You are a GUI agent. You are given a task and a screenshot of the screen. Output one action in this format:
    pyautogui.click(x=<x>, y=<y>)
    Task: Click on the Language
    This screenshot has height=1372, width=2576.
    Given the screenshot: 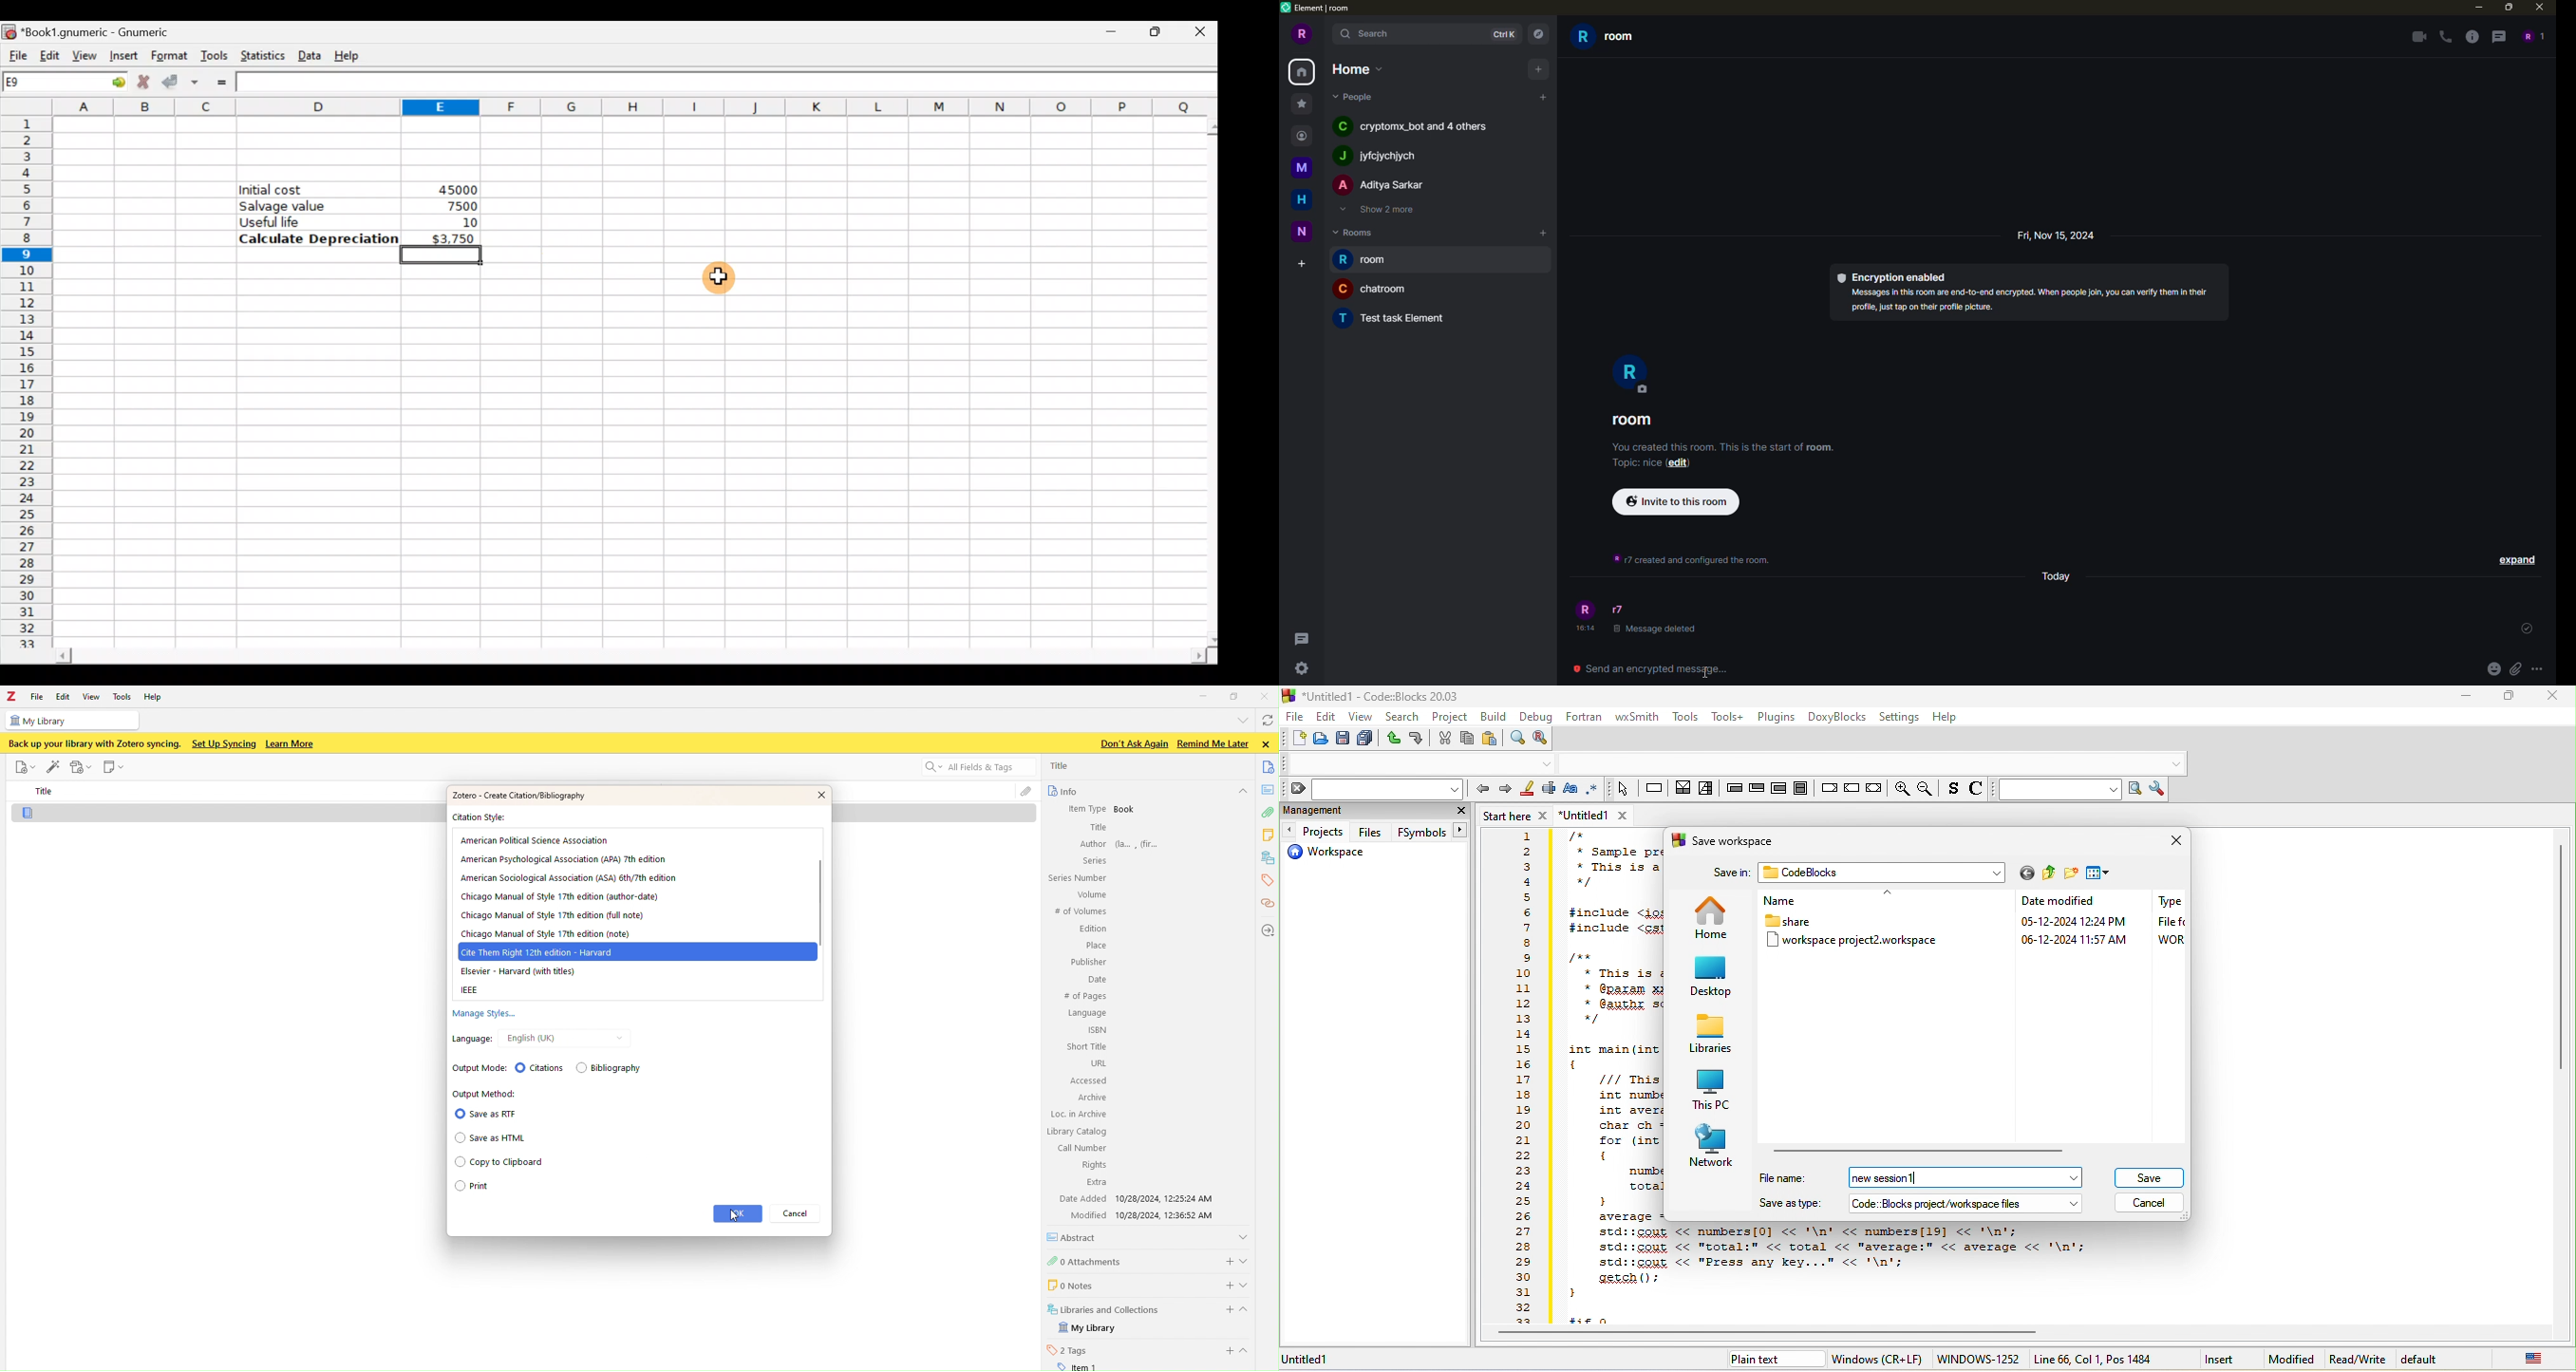 What is the action you would take?
    pyautogui.click(x=1087, y=1014)
    